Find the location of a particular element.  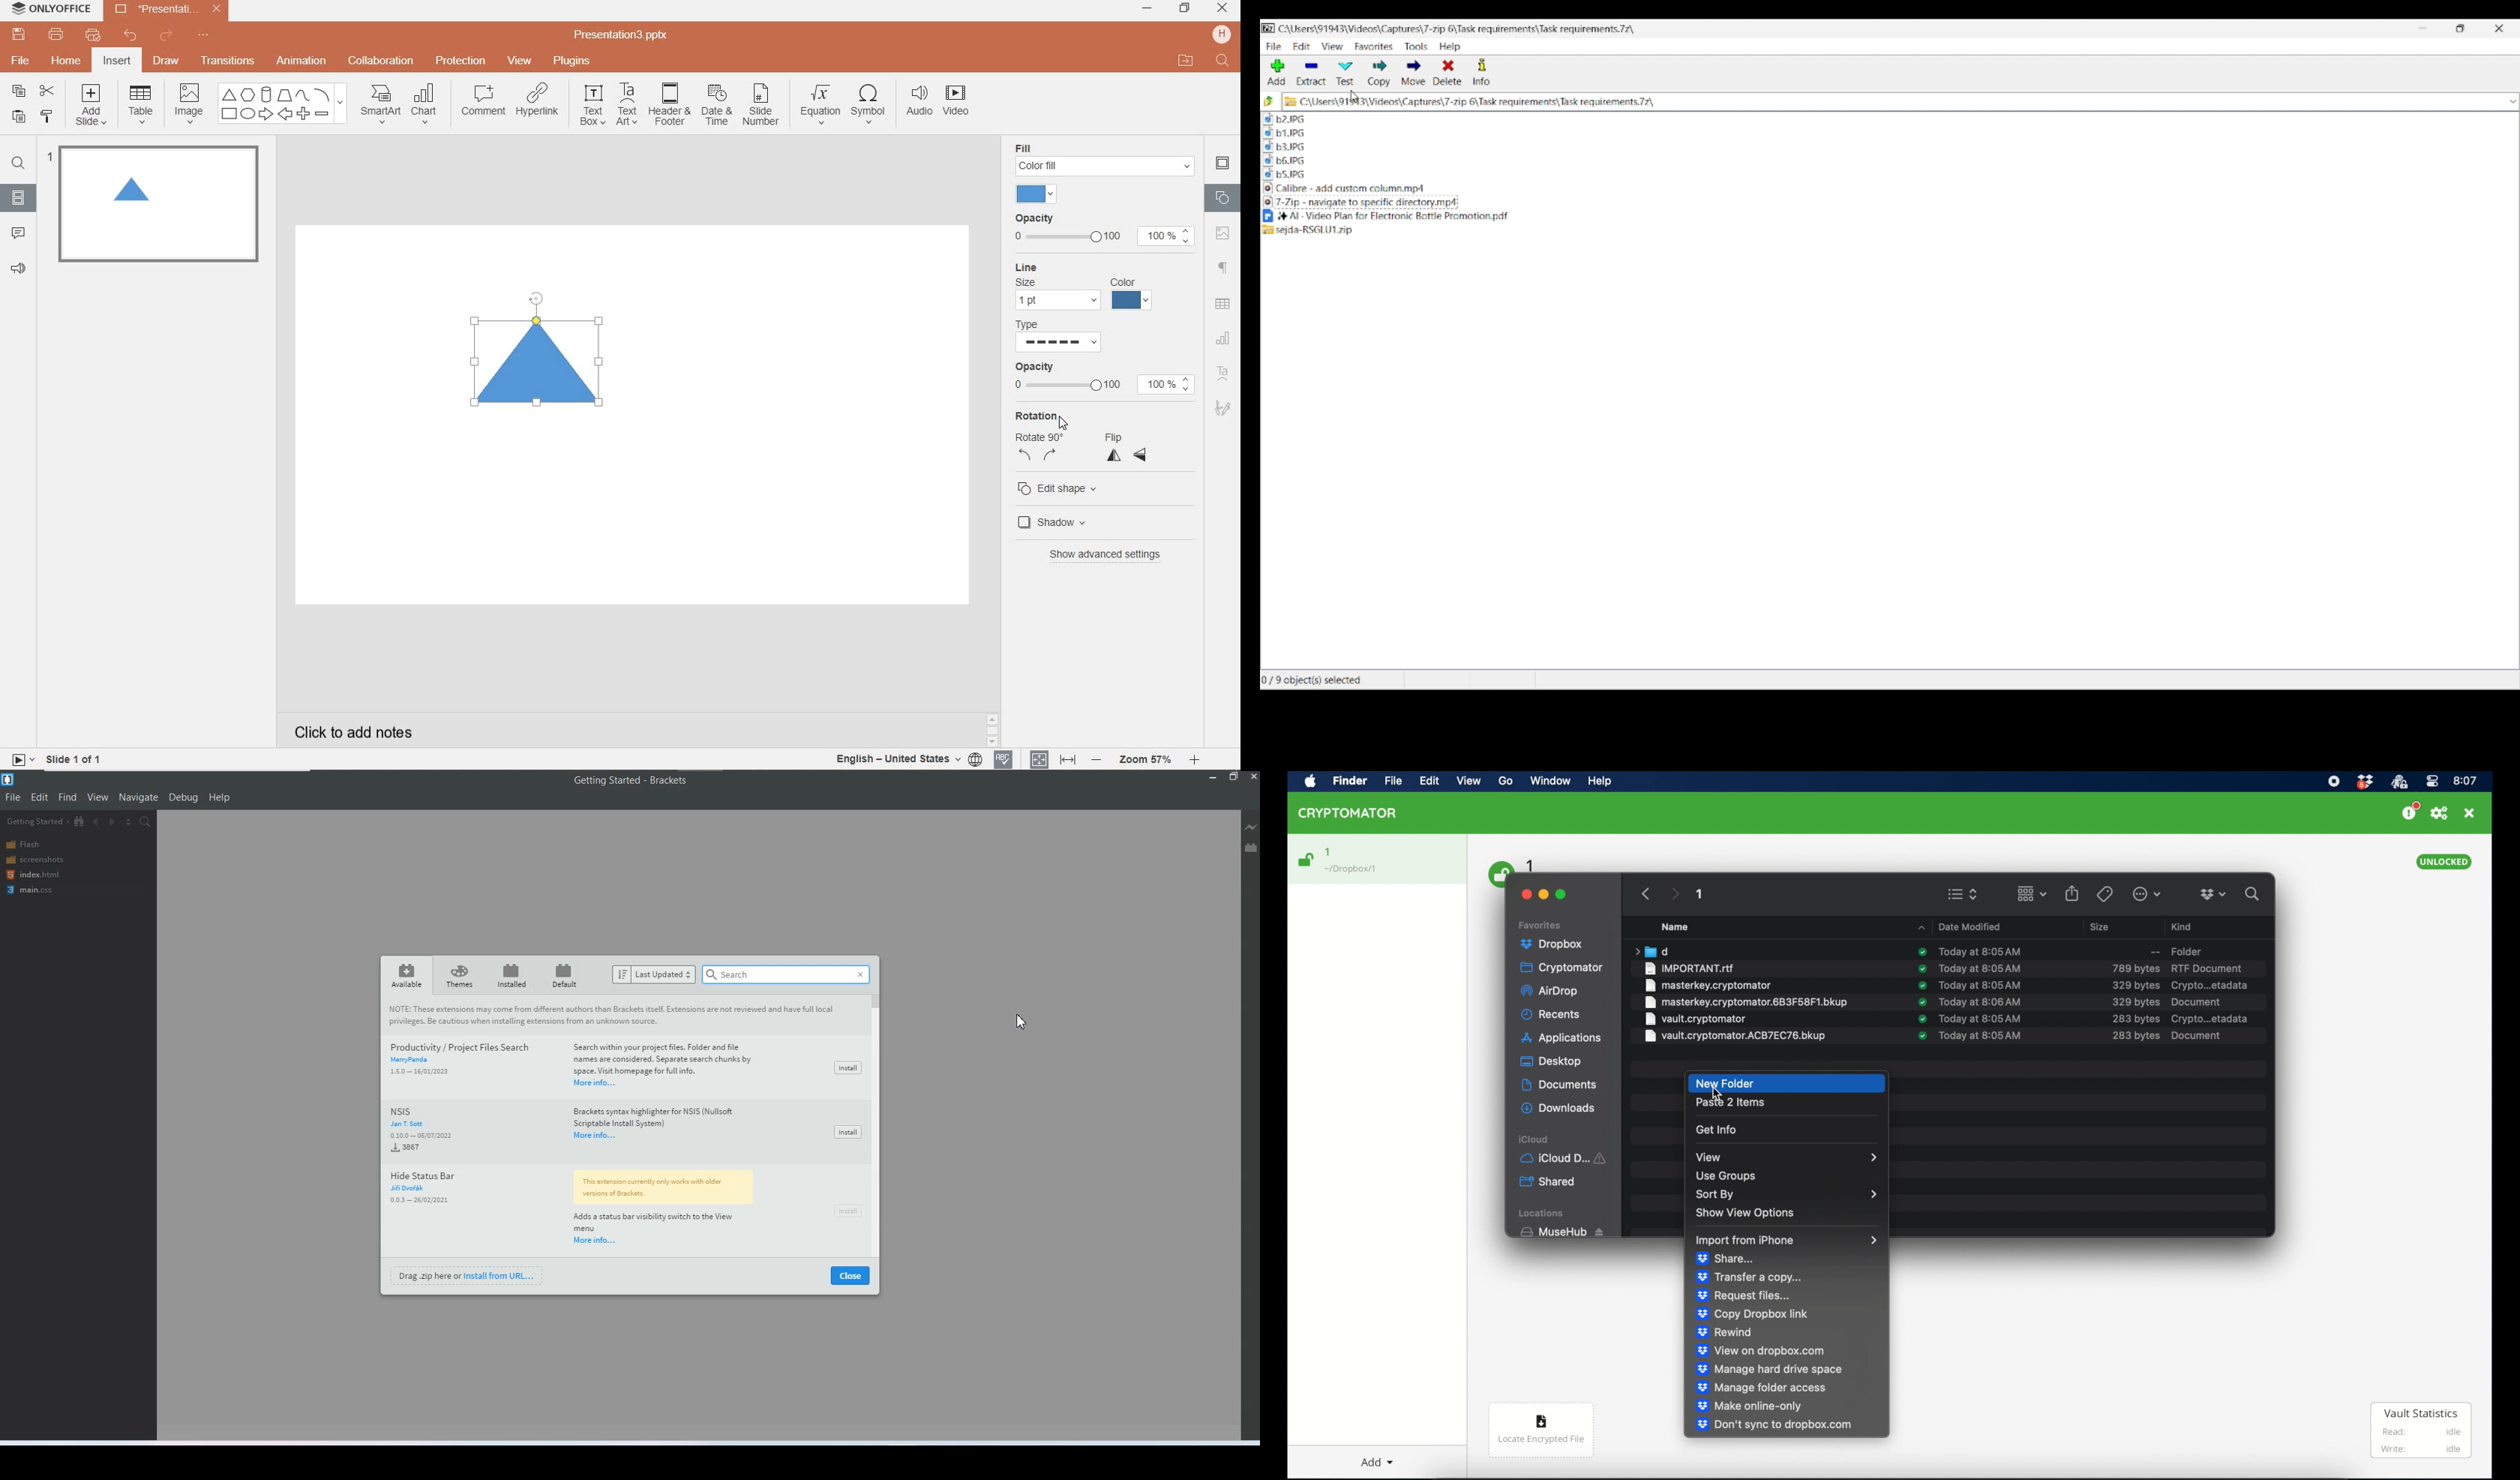

time is located at coordinates (2466, 780).